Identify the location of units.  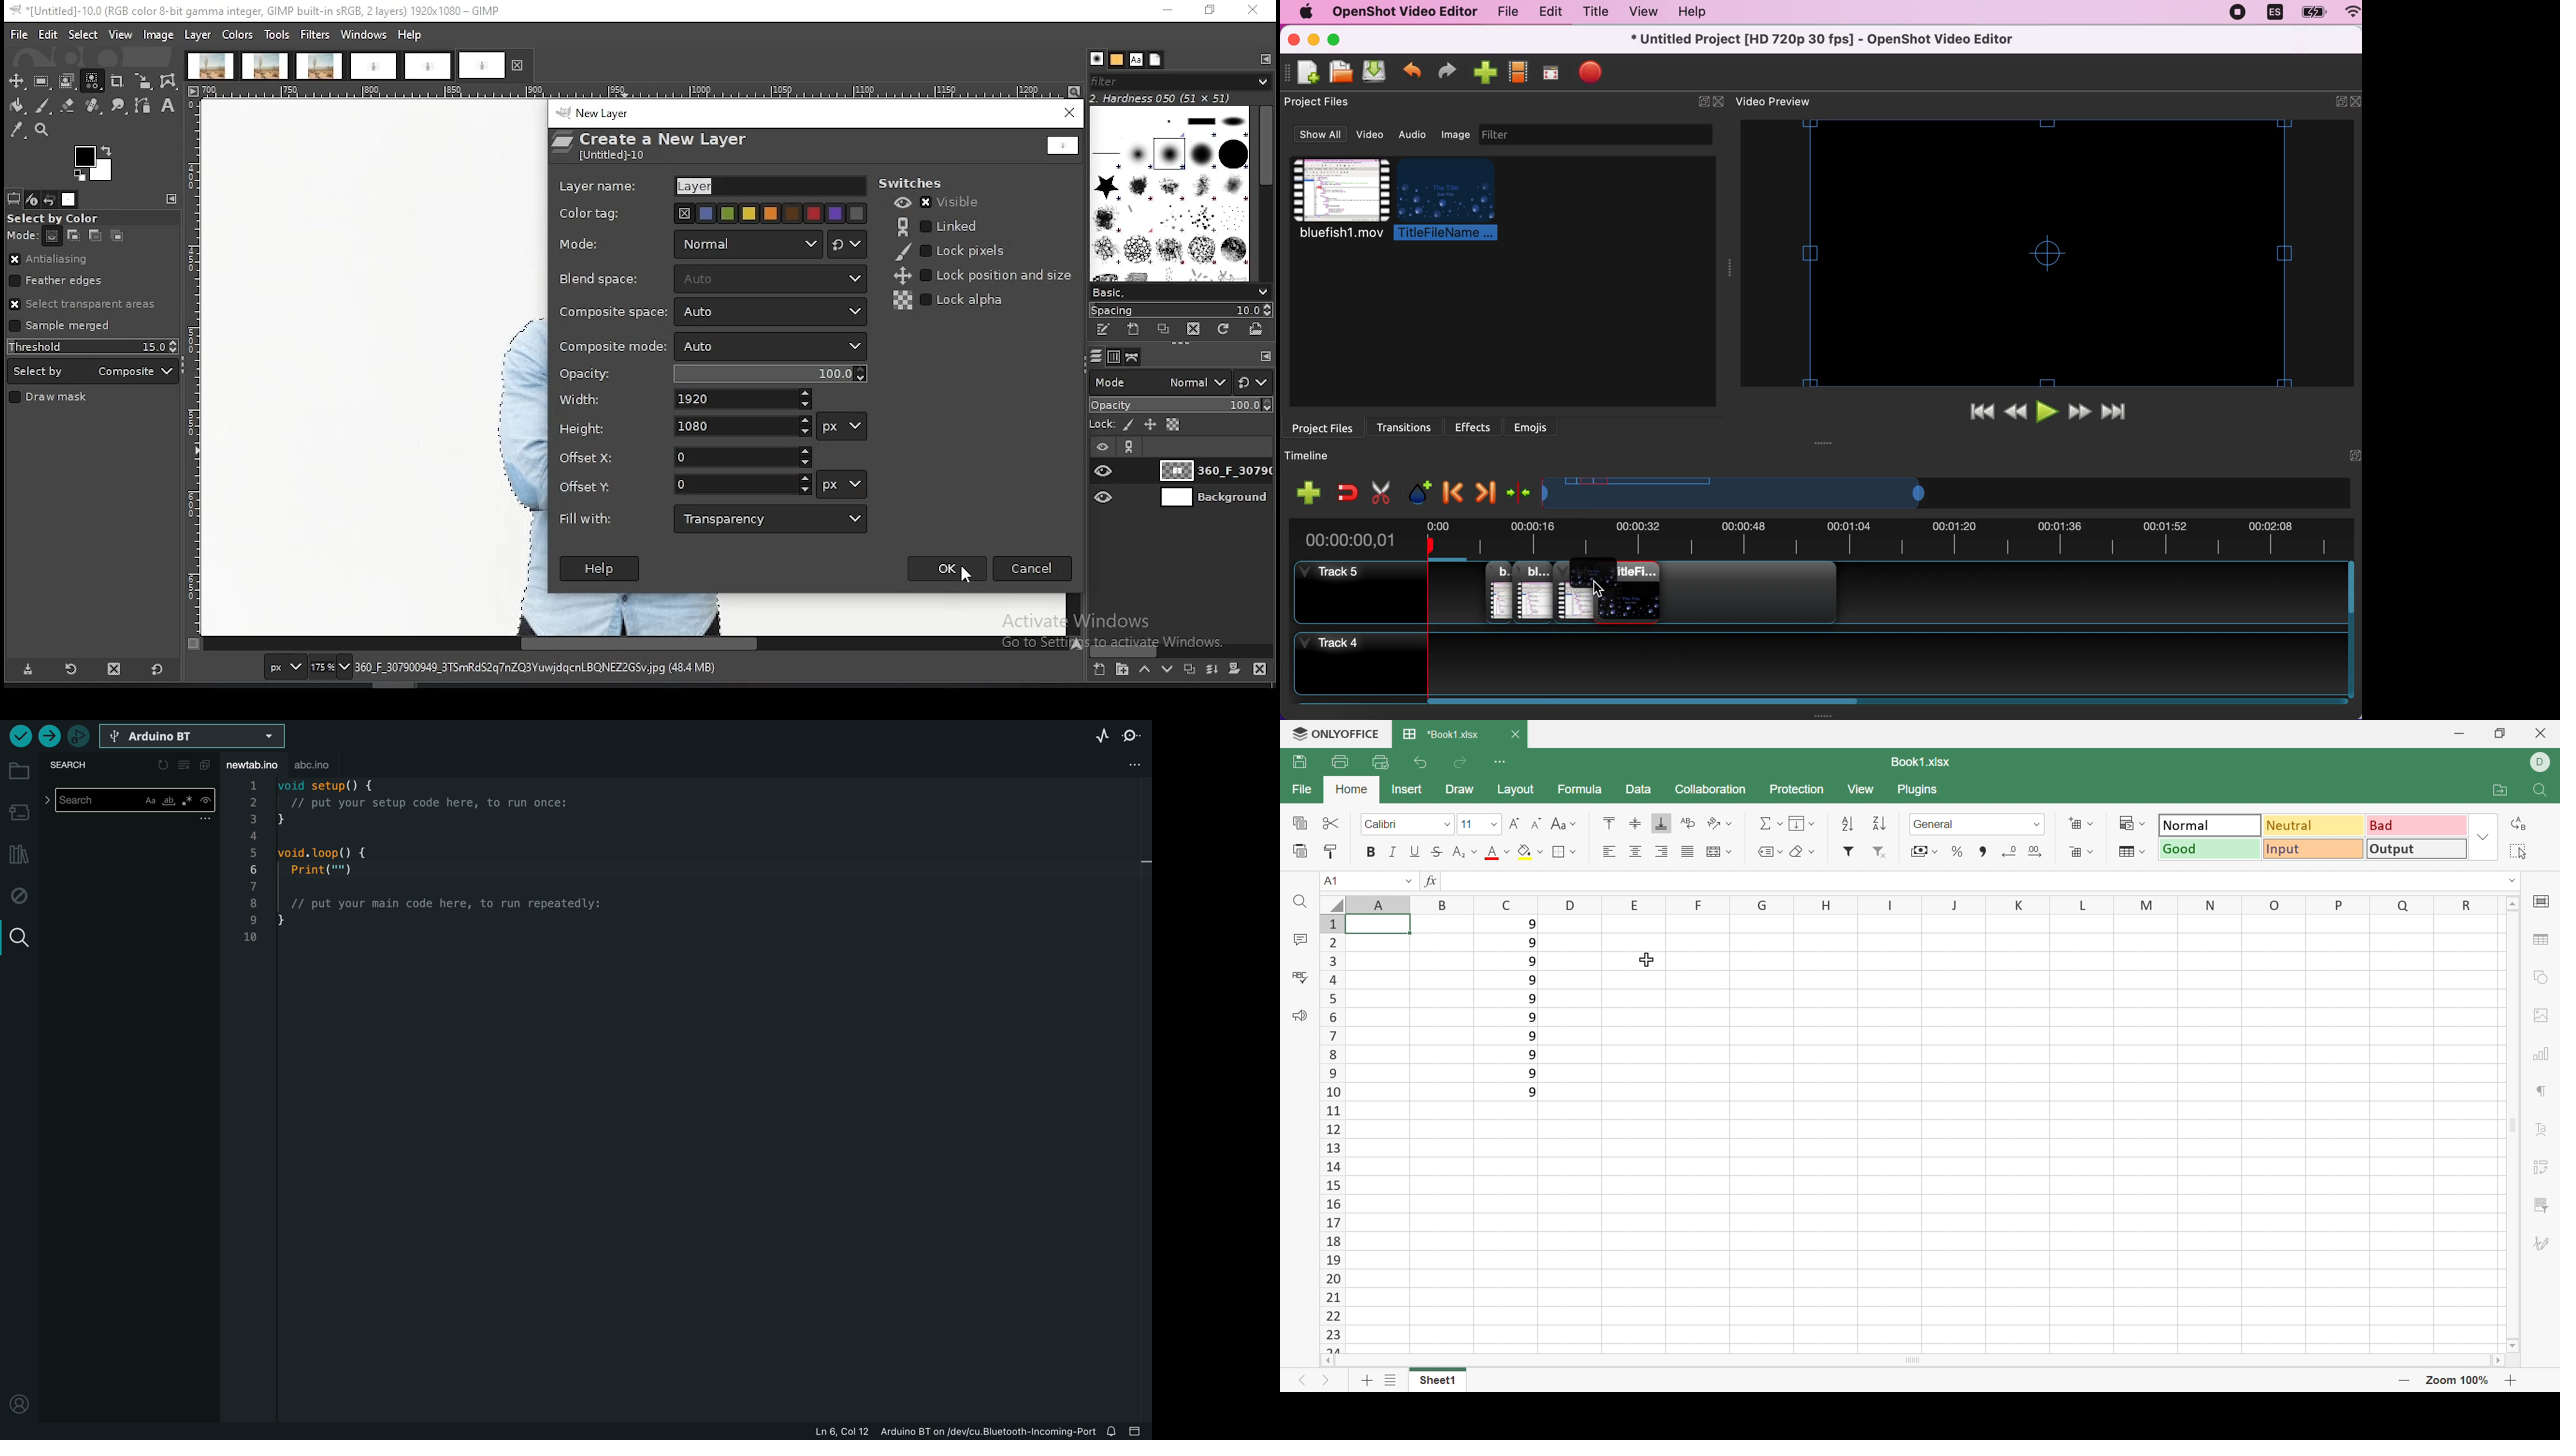
(843, 427).